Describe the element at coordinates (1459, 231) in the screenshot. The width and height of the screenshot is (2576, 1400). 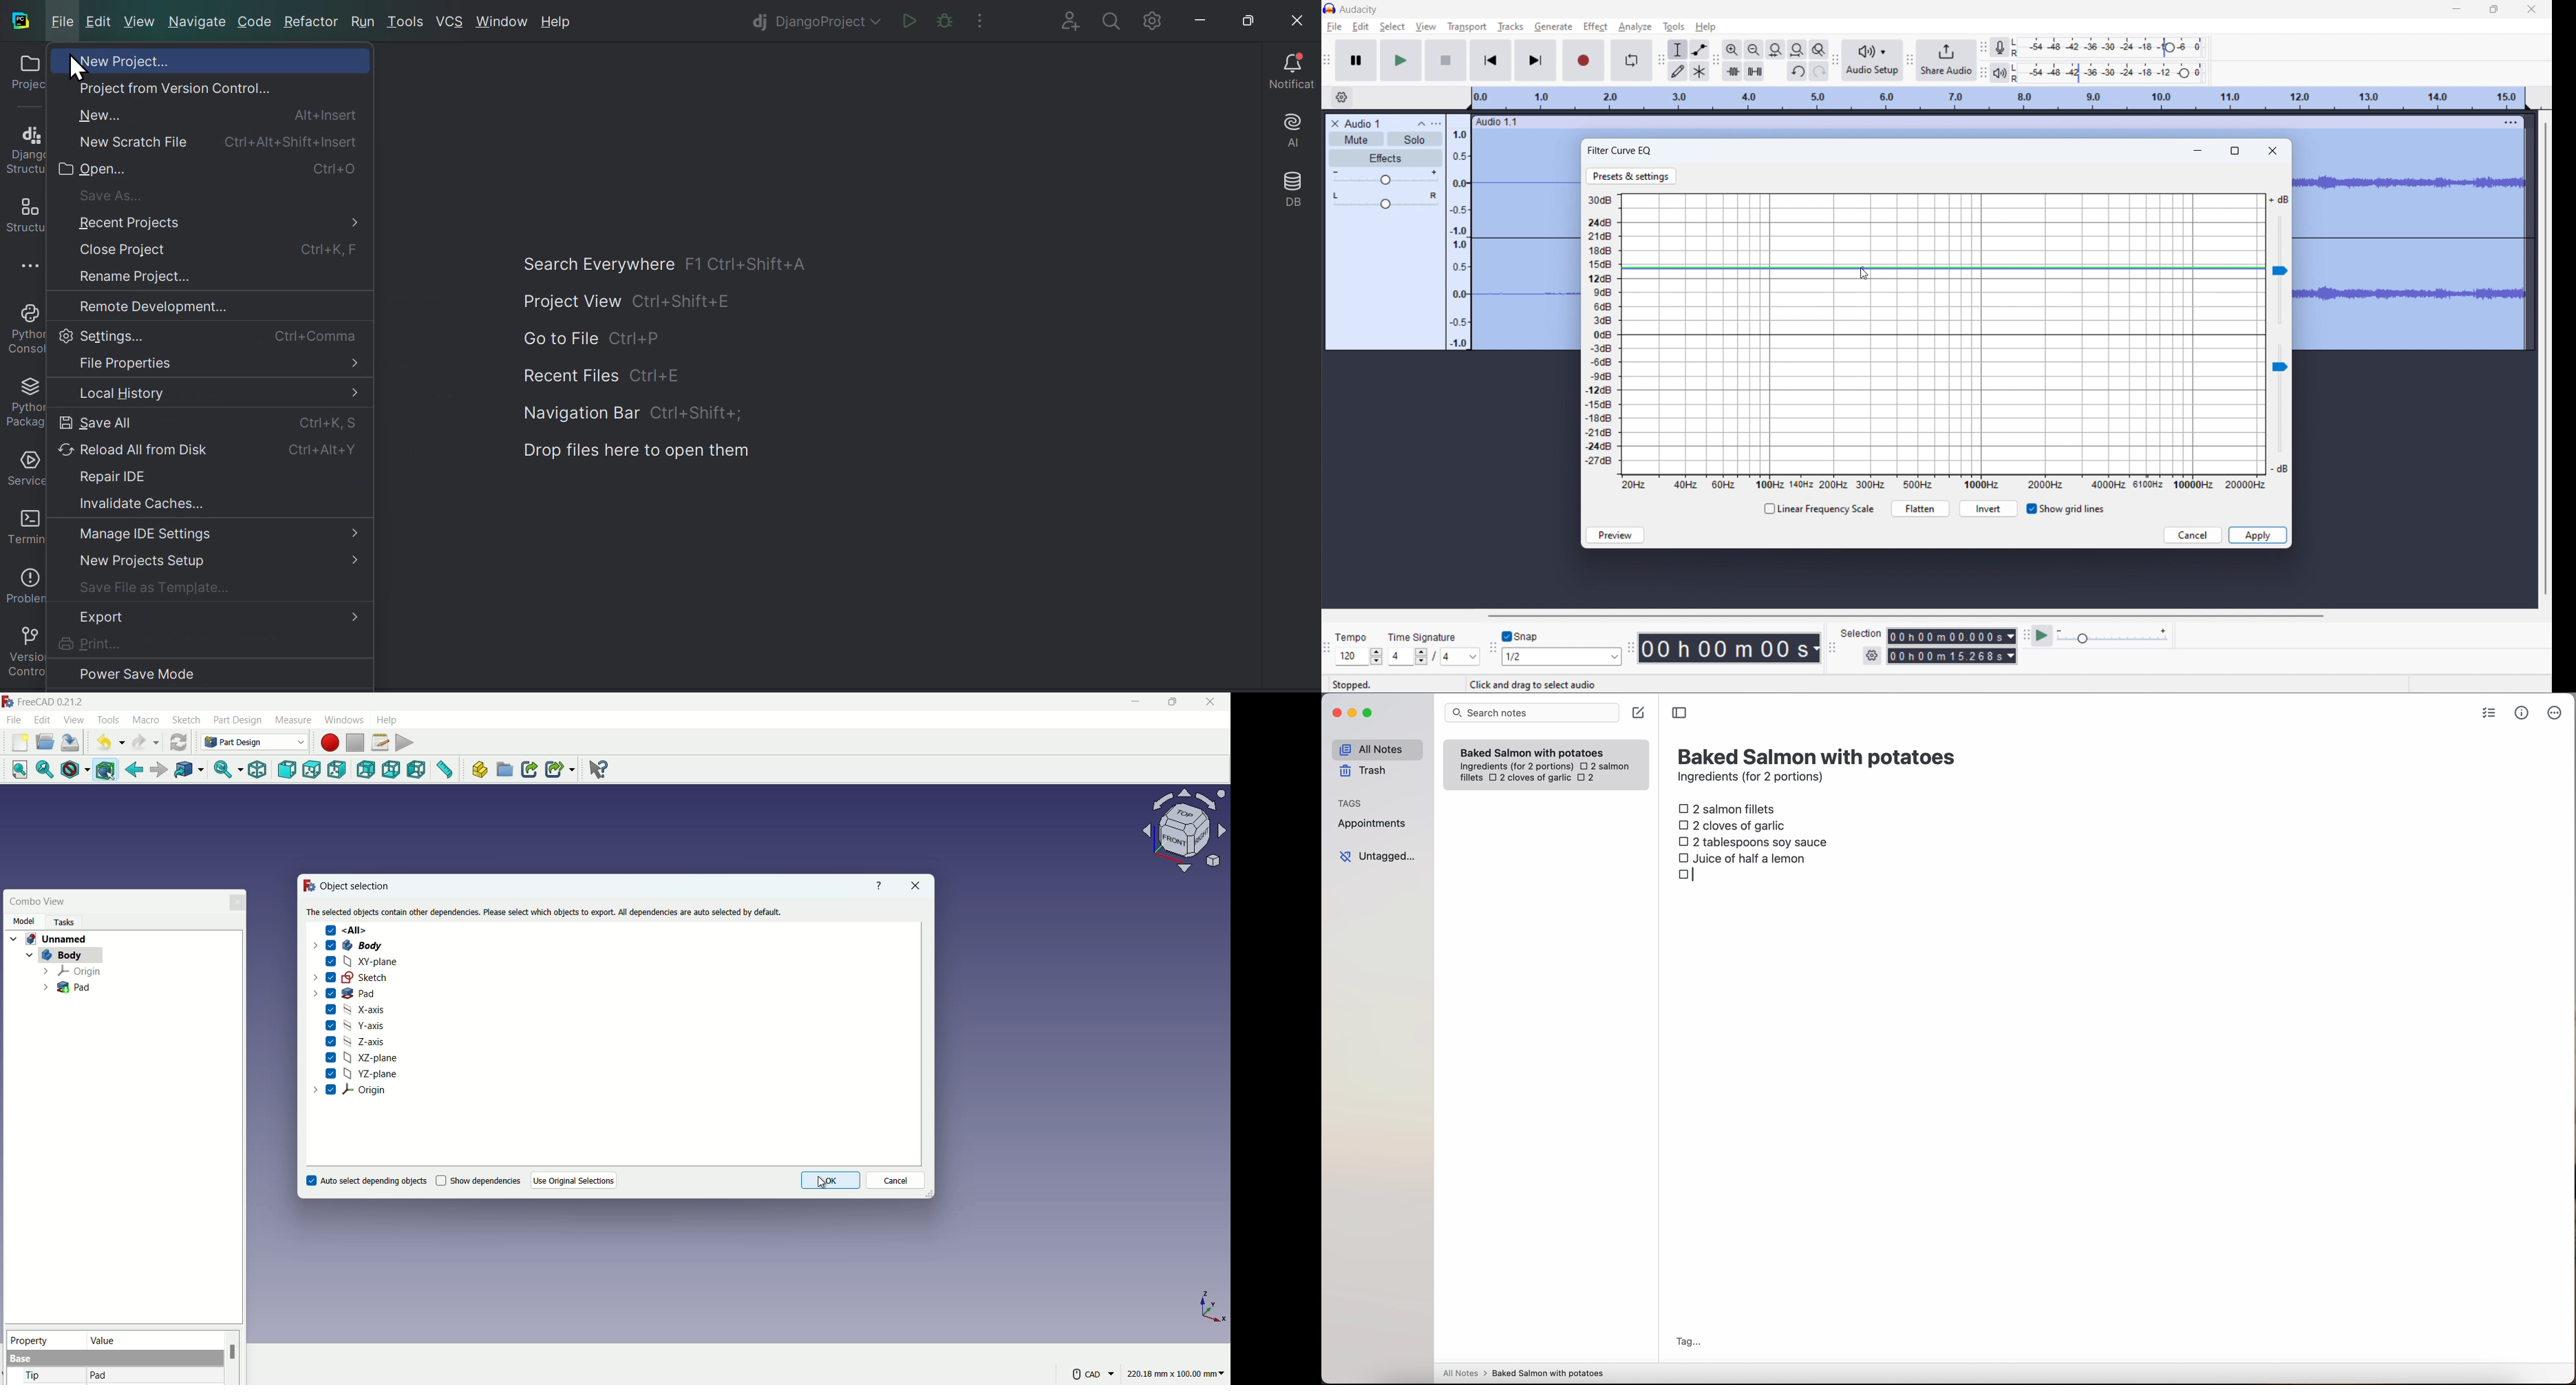
I see `amplitude` at that location.